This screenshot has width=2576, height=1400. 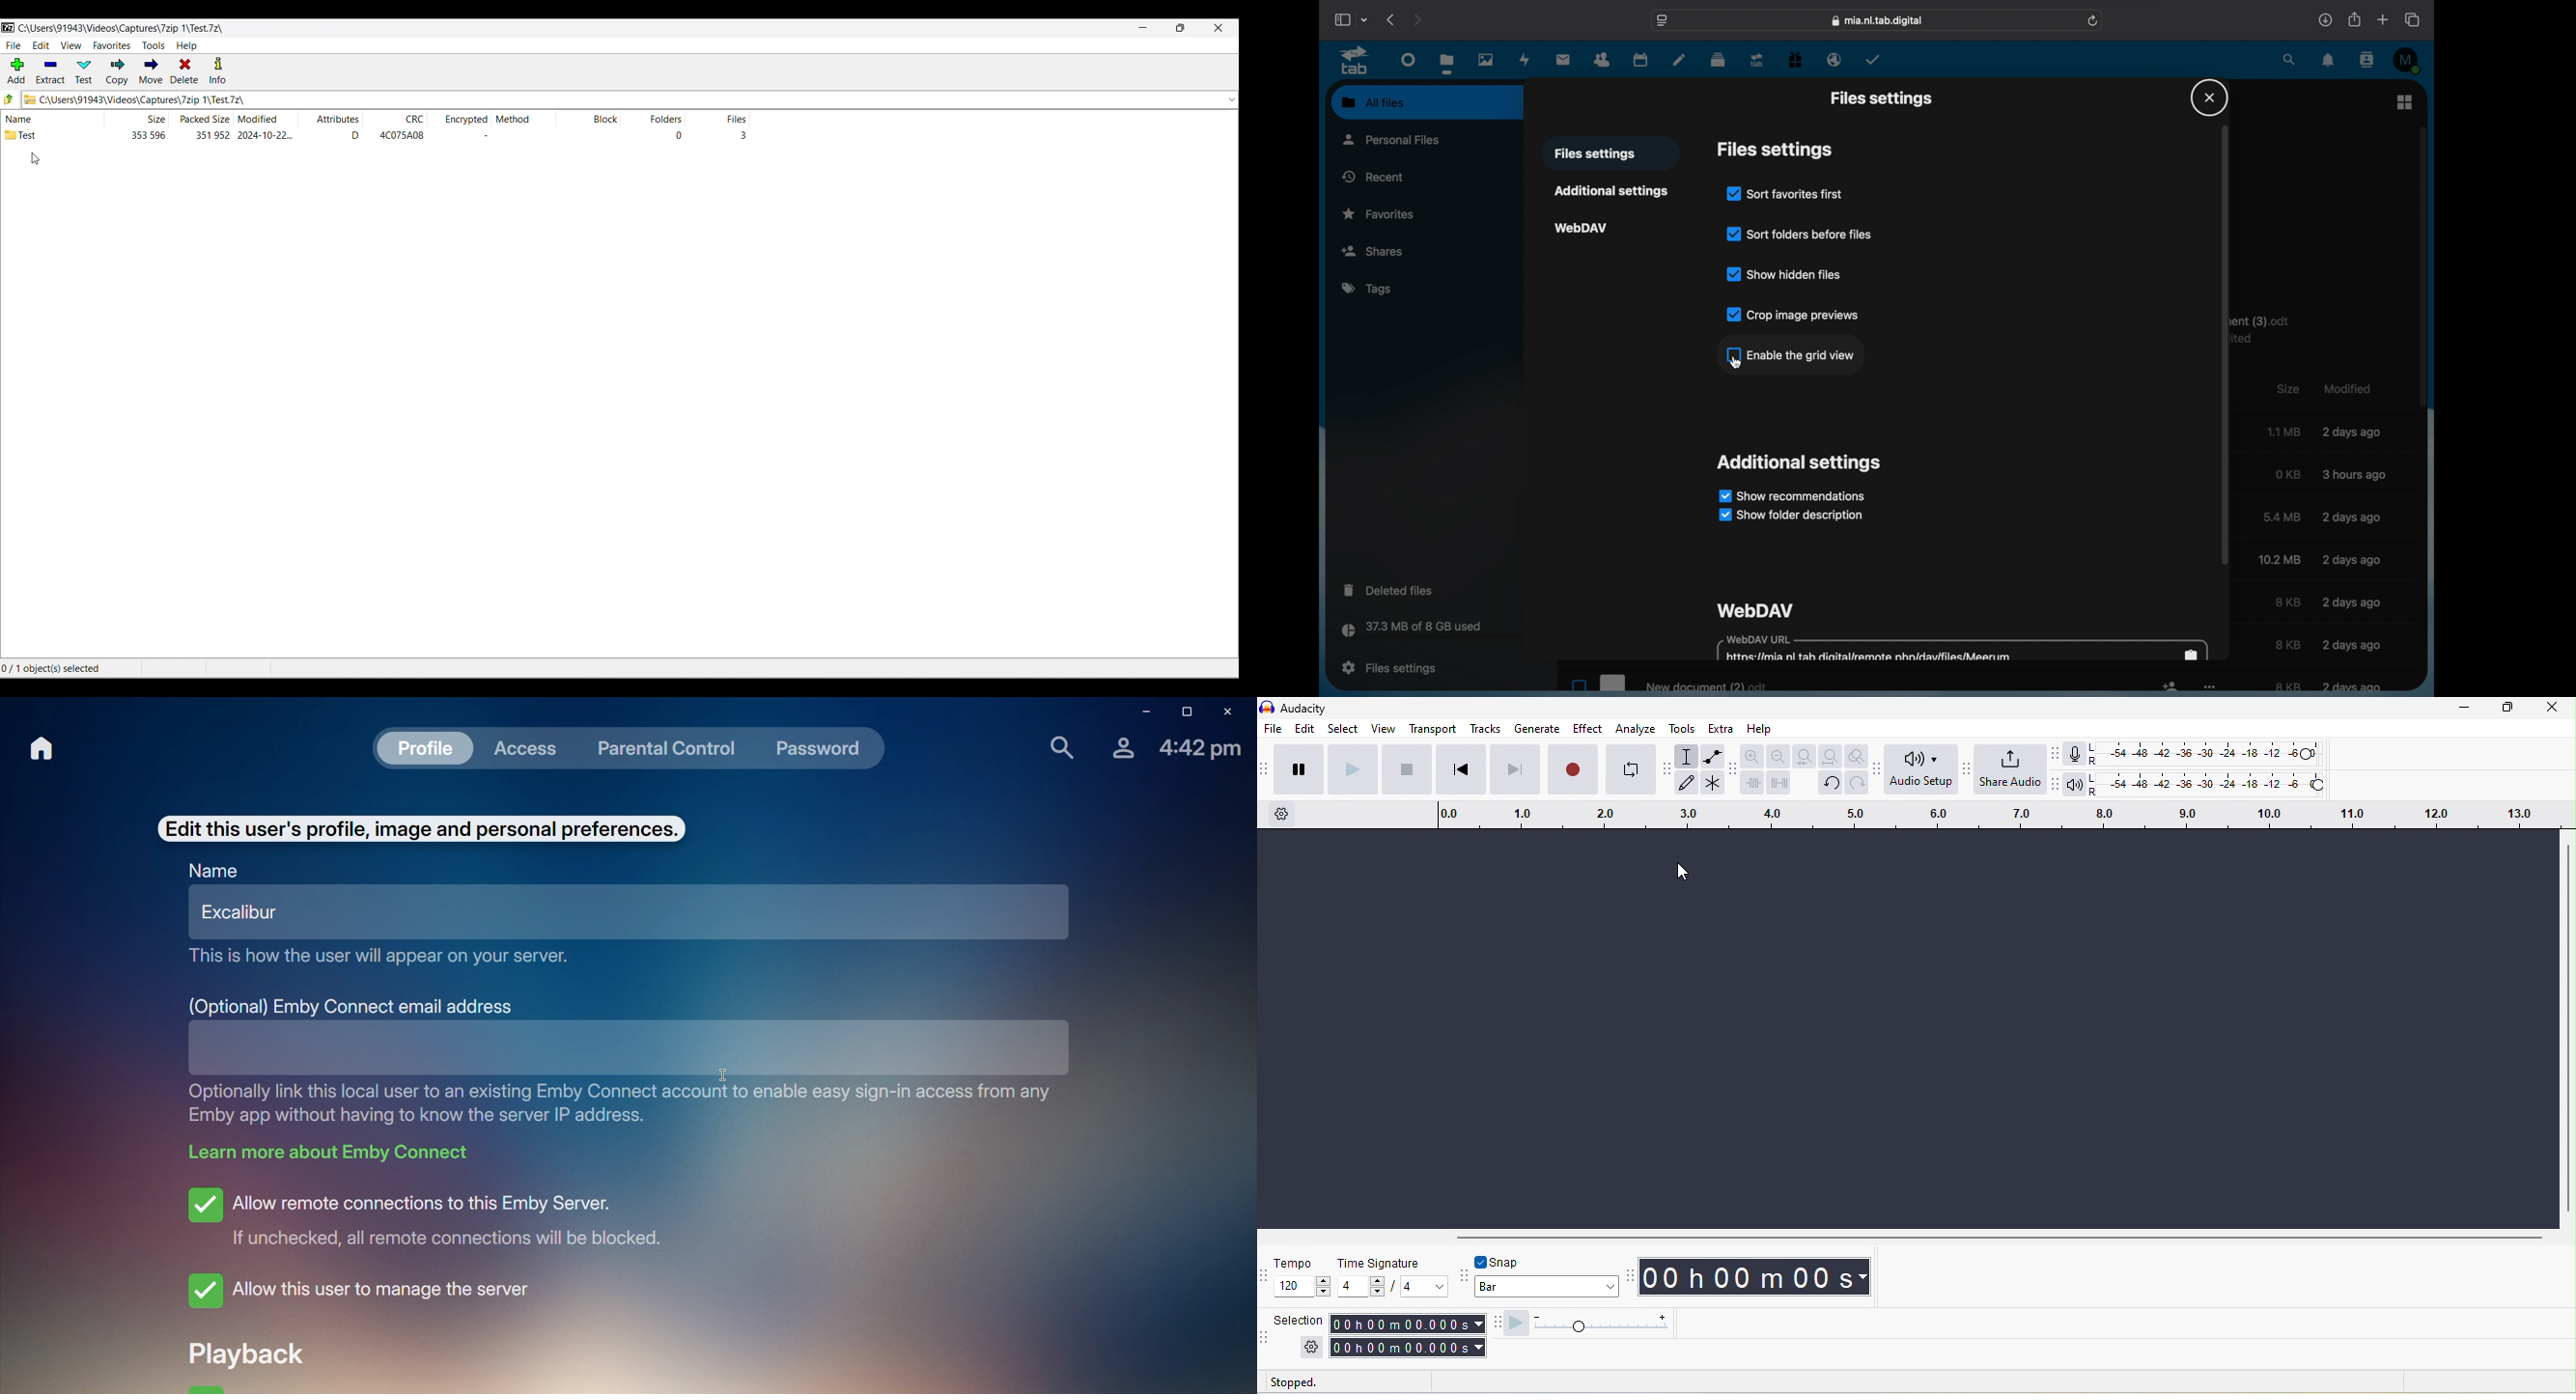 What do you see at coordinates (2352, 687) in the screenshot?
I see `modified` at bounding box center [2352, 687].